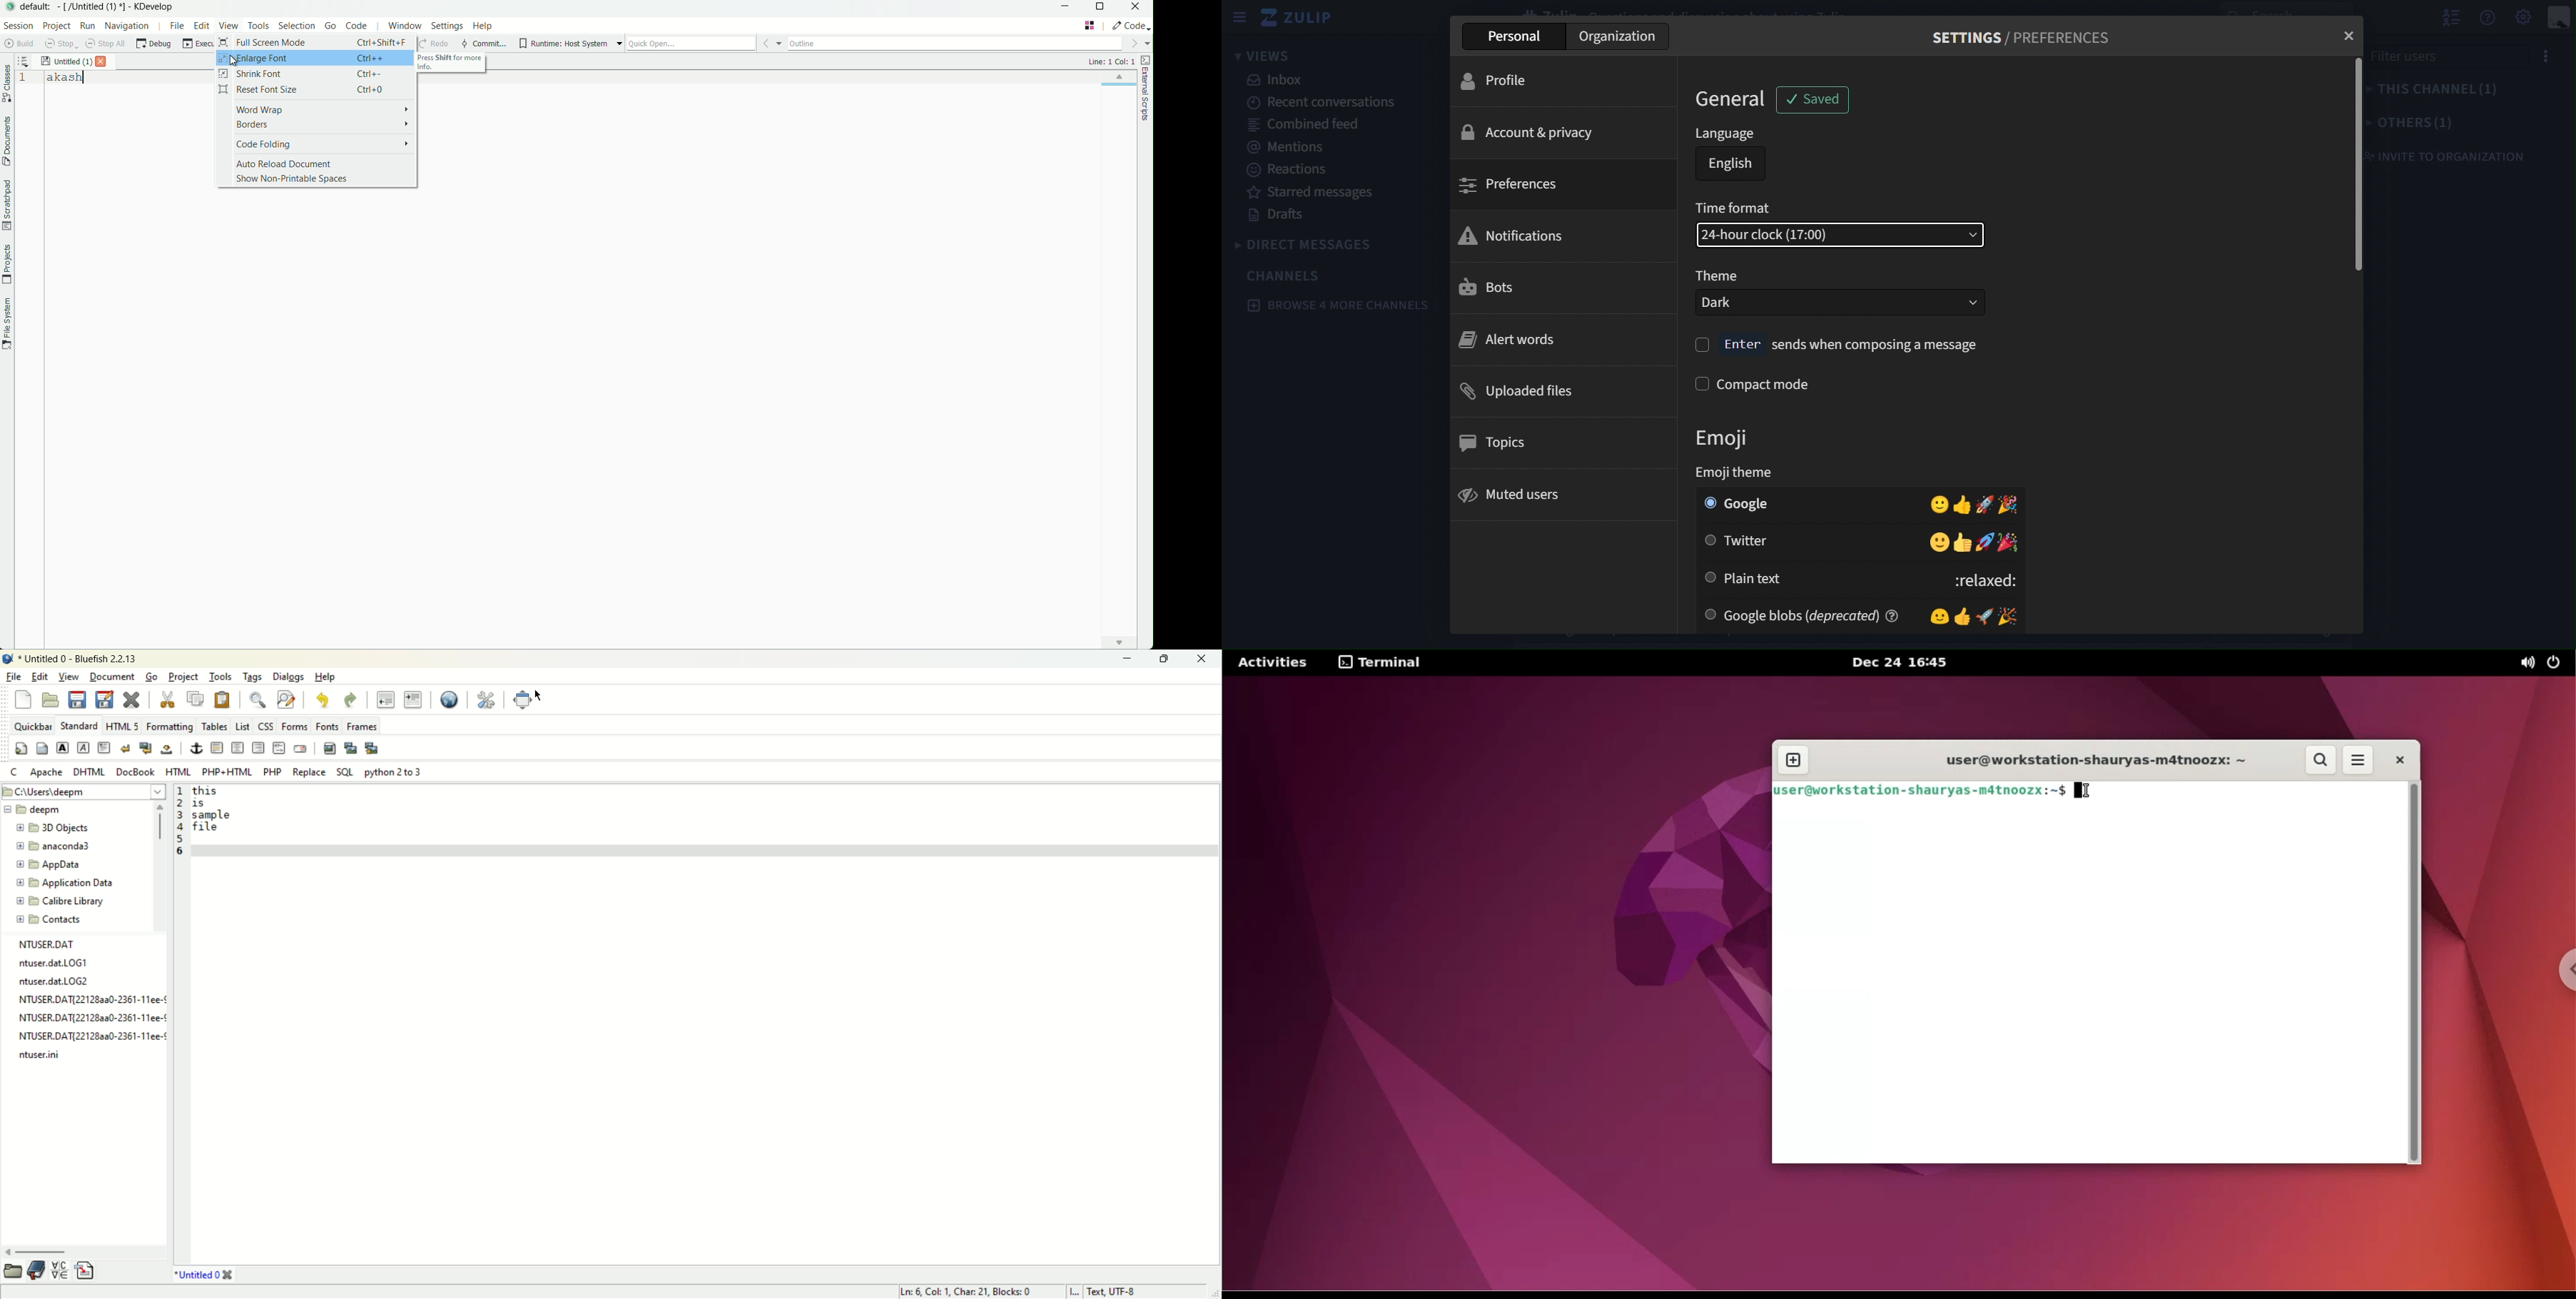 This screenshot has width=2576, height=1316. I want to click on google, so click(1739, 505).